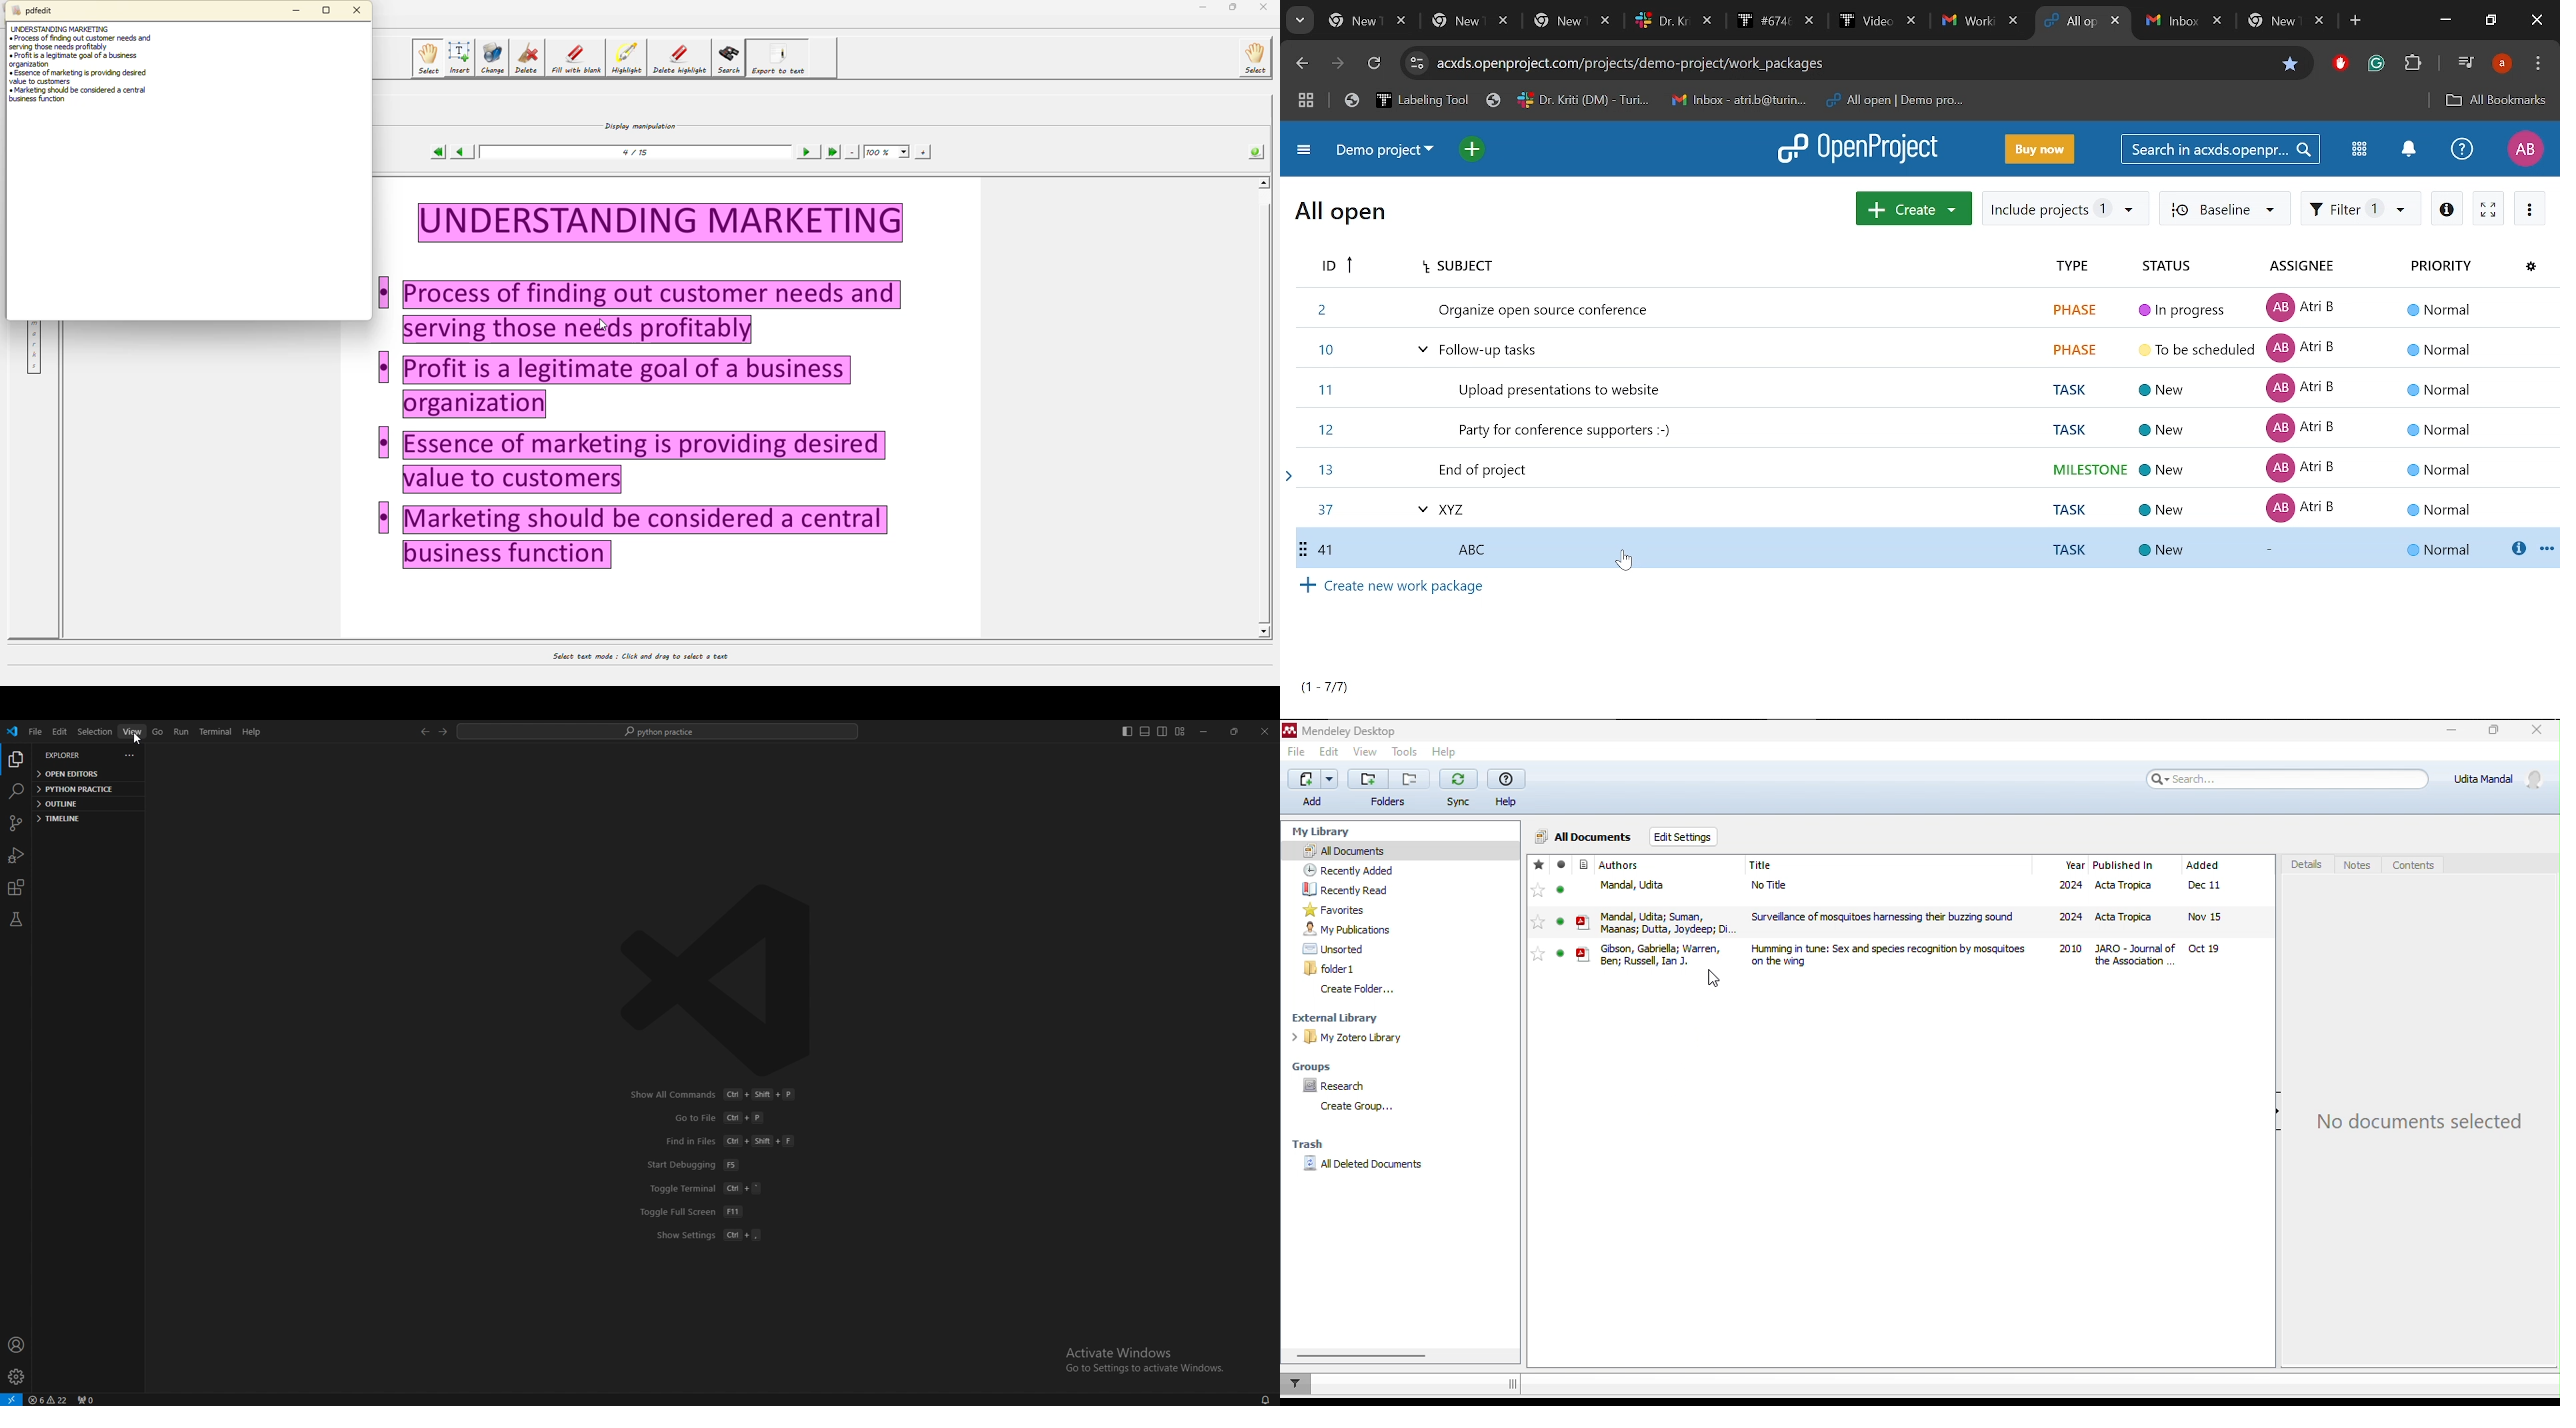 This screenshot has width=2576, height=1428. Describe the element at coordinates (1347, 930) in the screenshot. I see `my publication` at that location.